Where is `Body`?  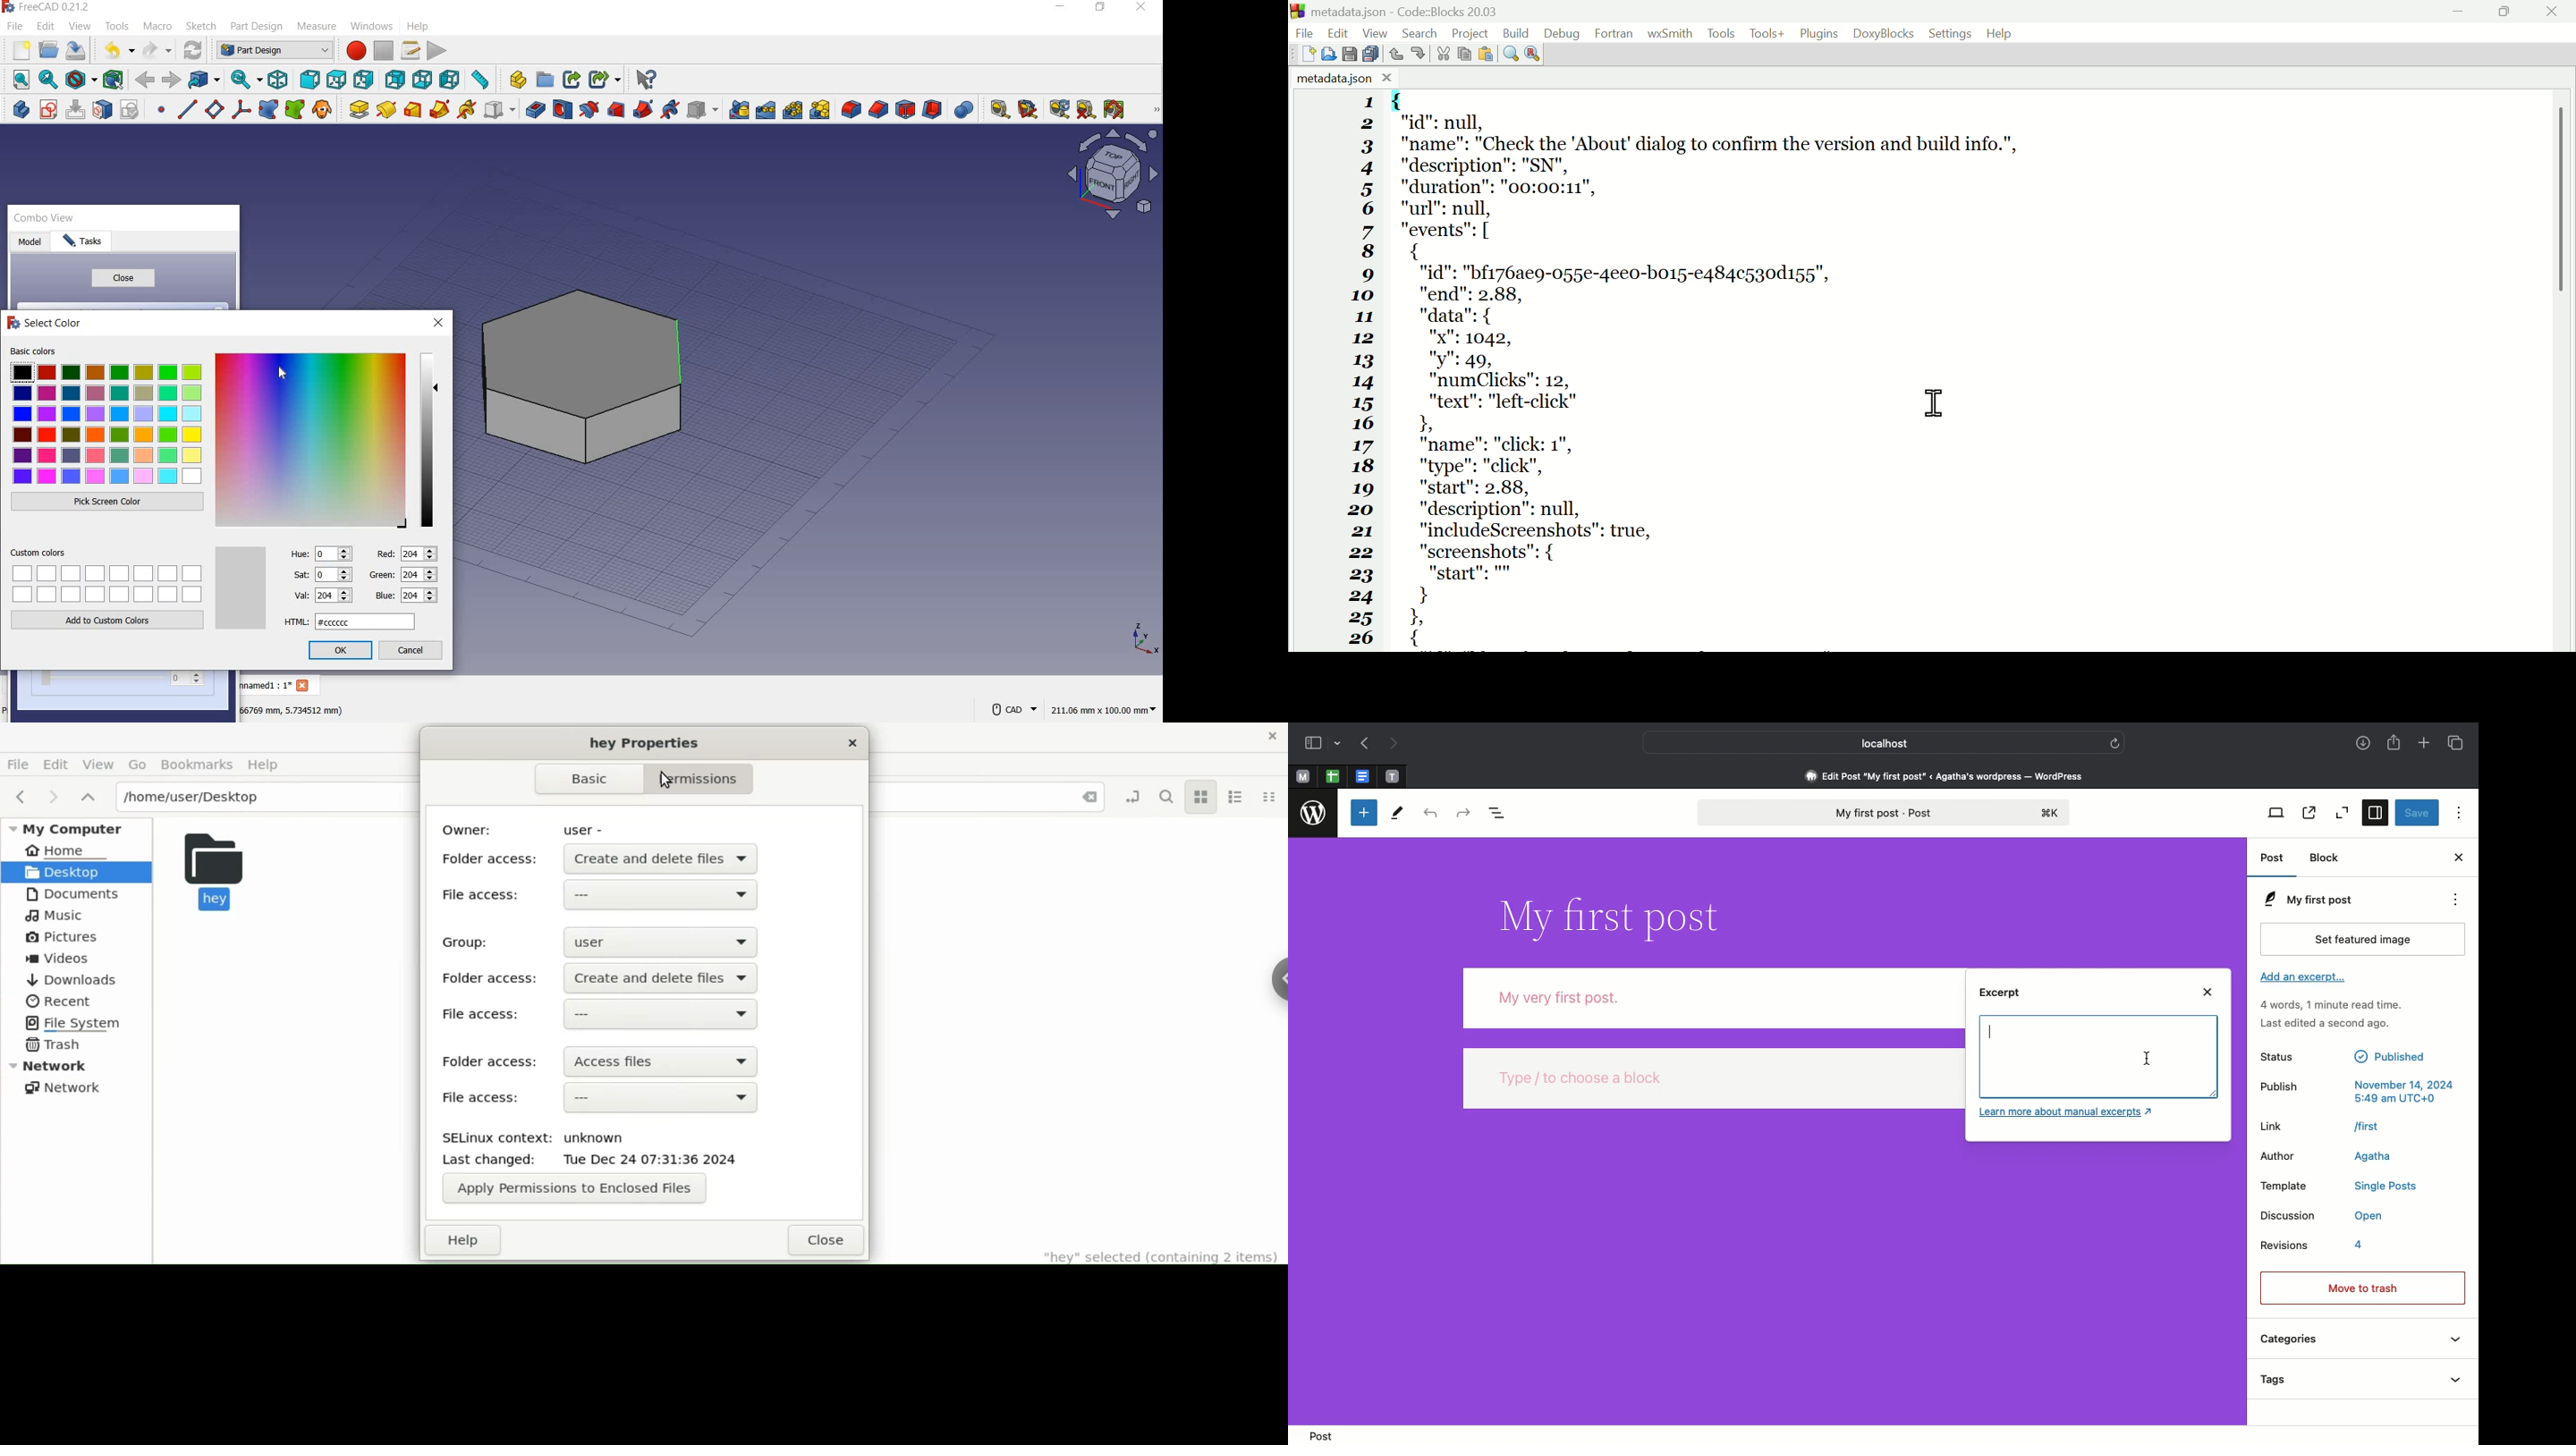
Body is located at coordinates (1711, 996).